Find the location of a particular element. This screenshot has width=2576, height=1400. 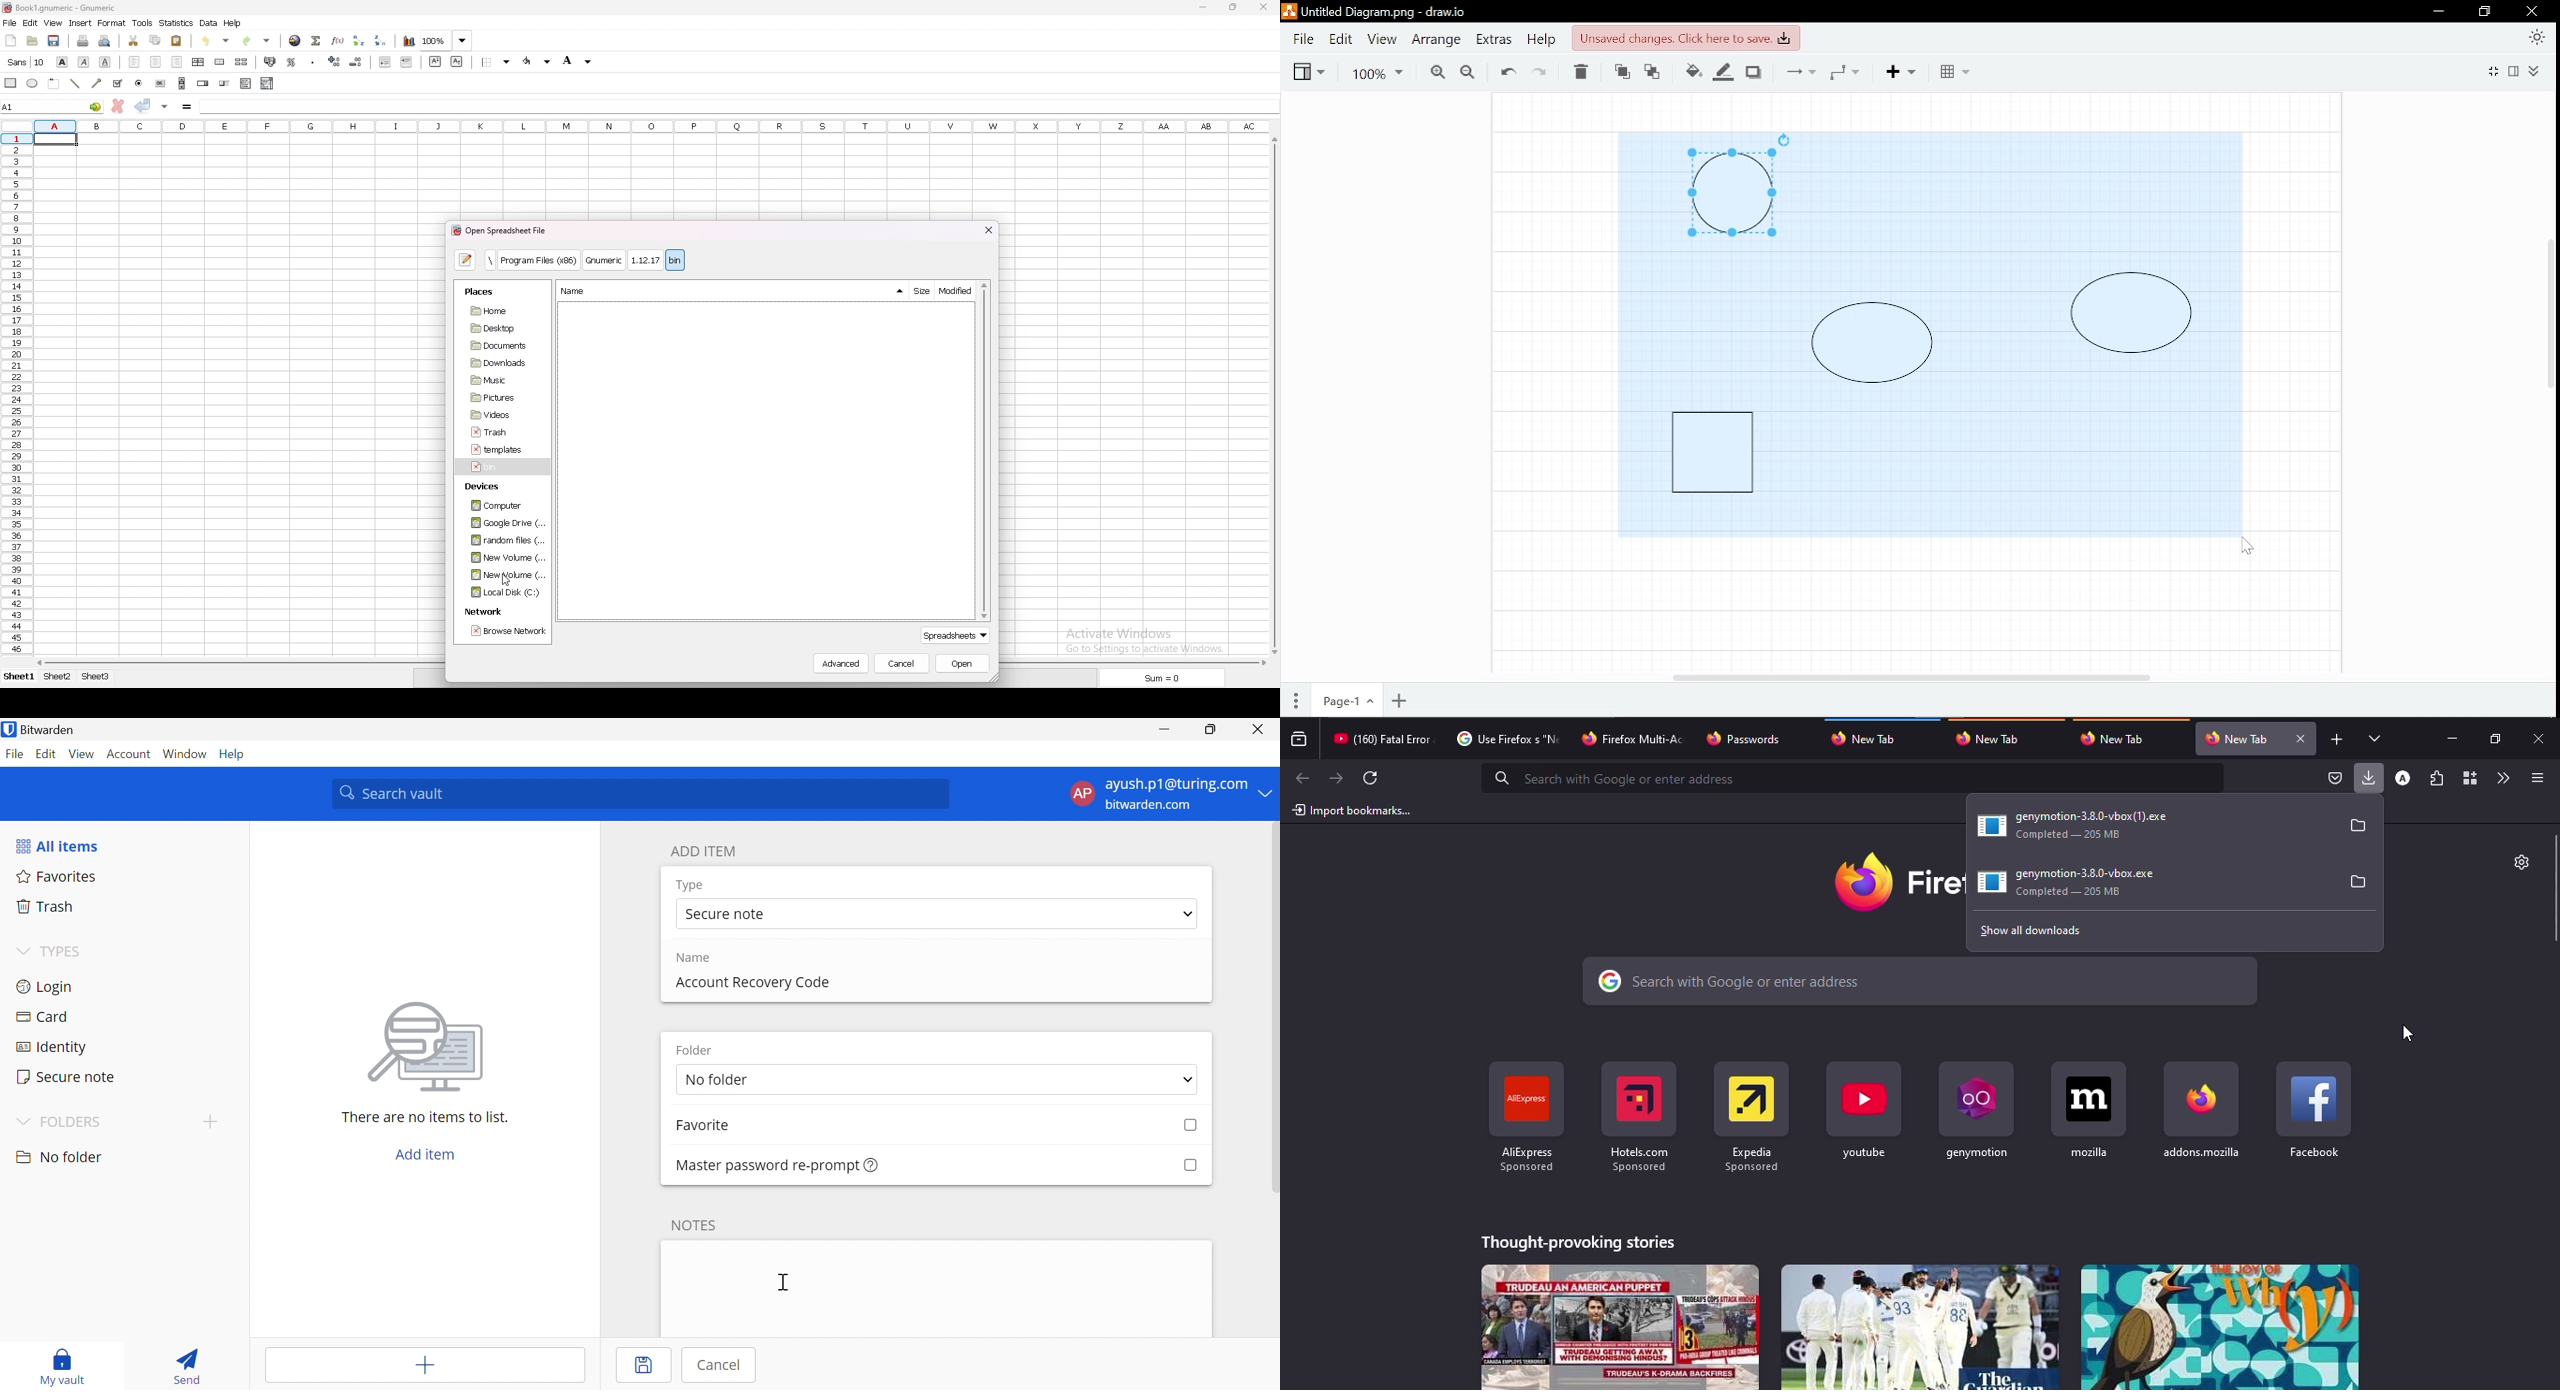

box is located at coordinates (1184, 1126).